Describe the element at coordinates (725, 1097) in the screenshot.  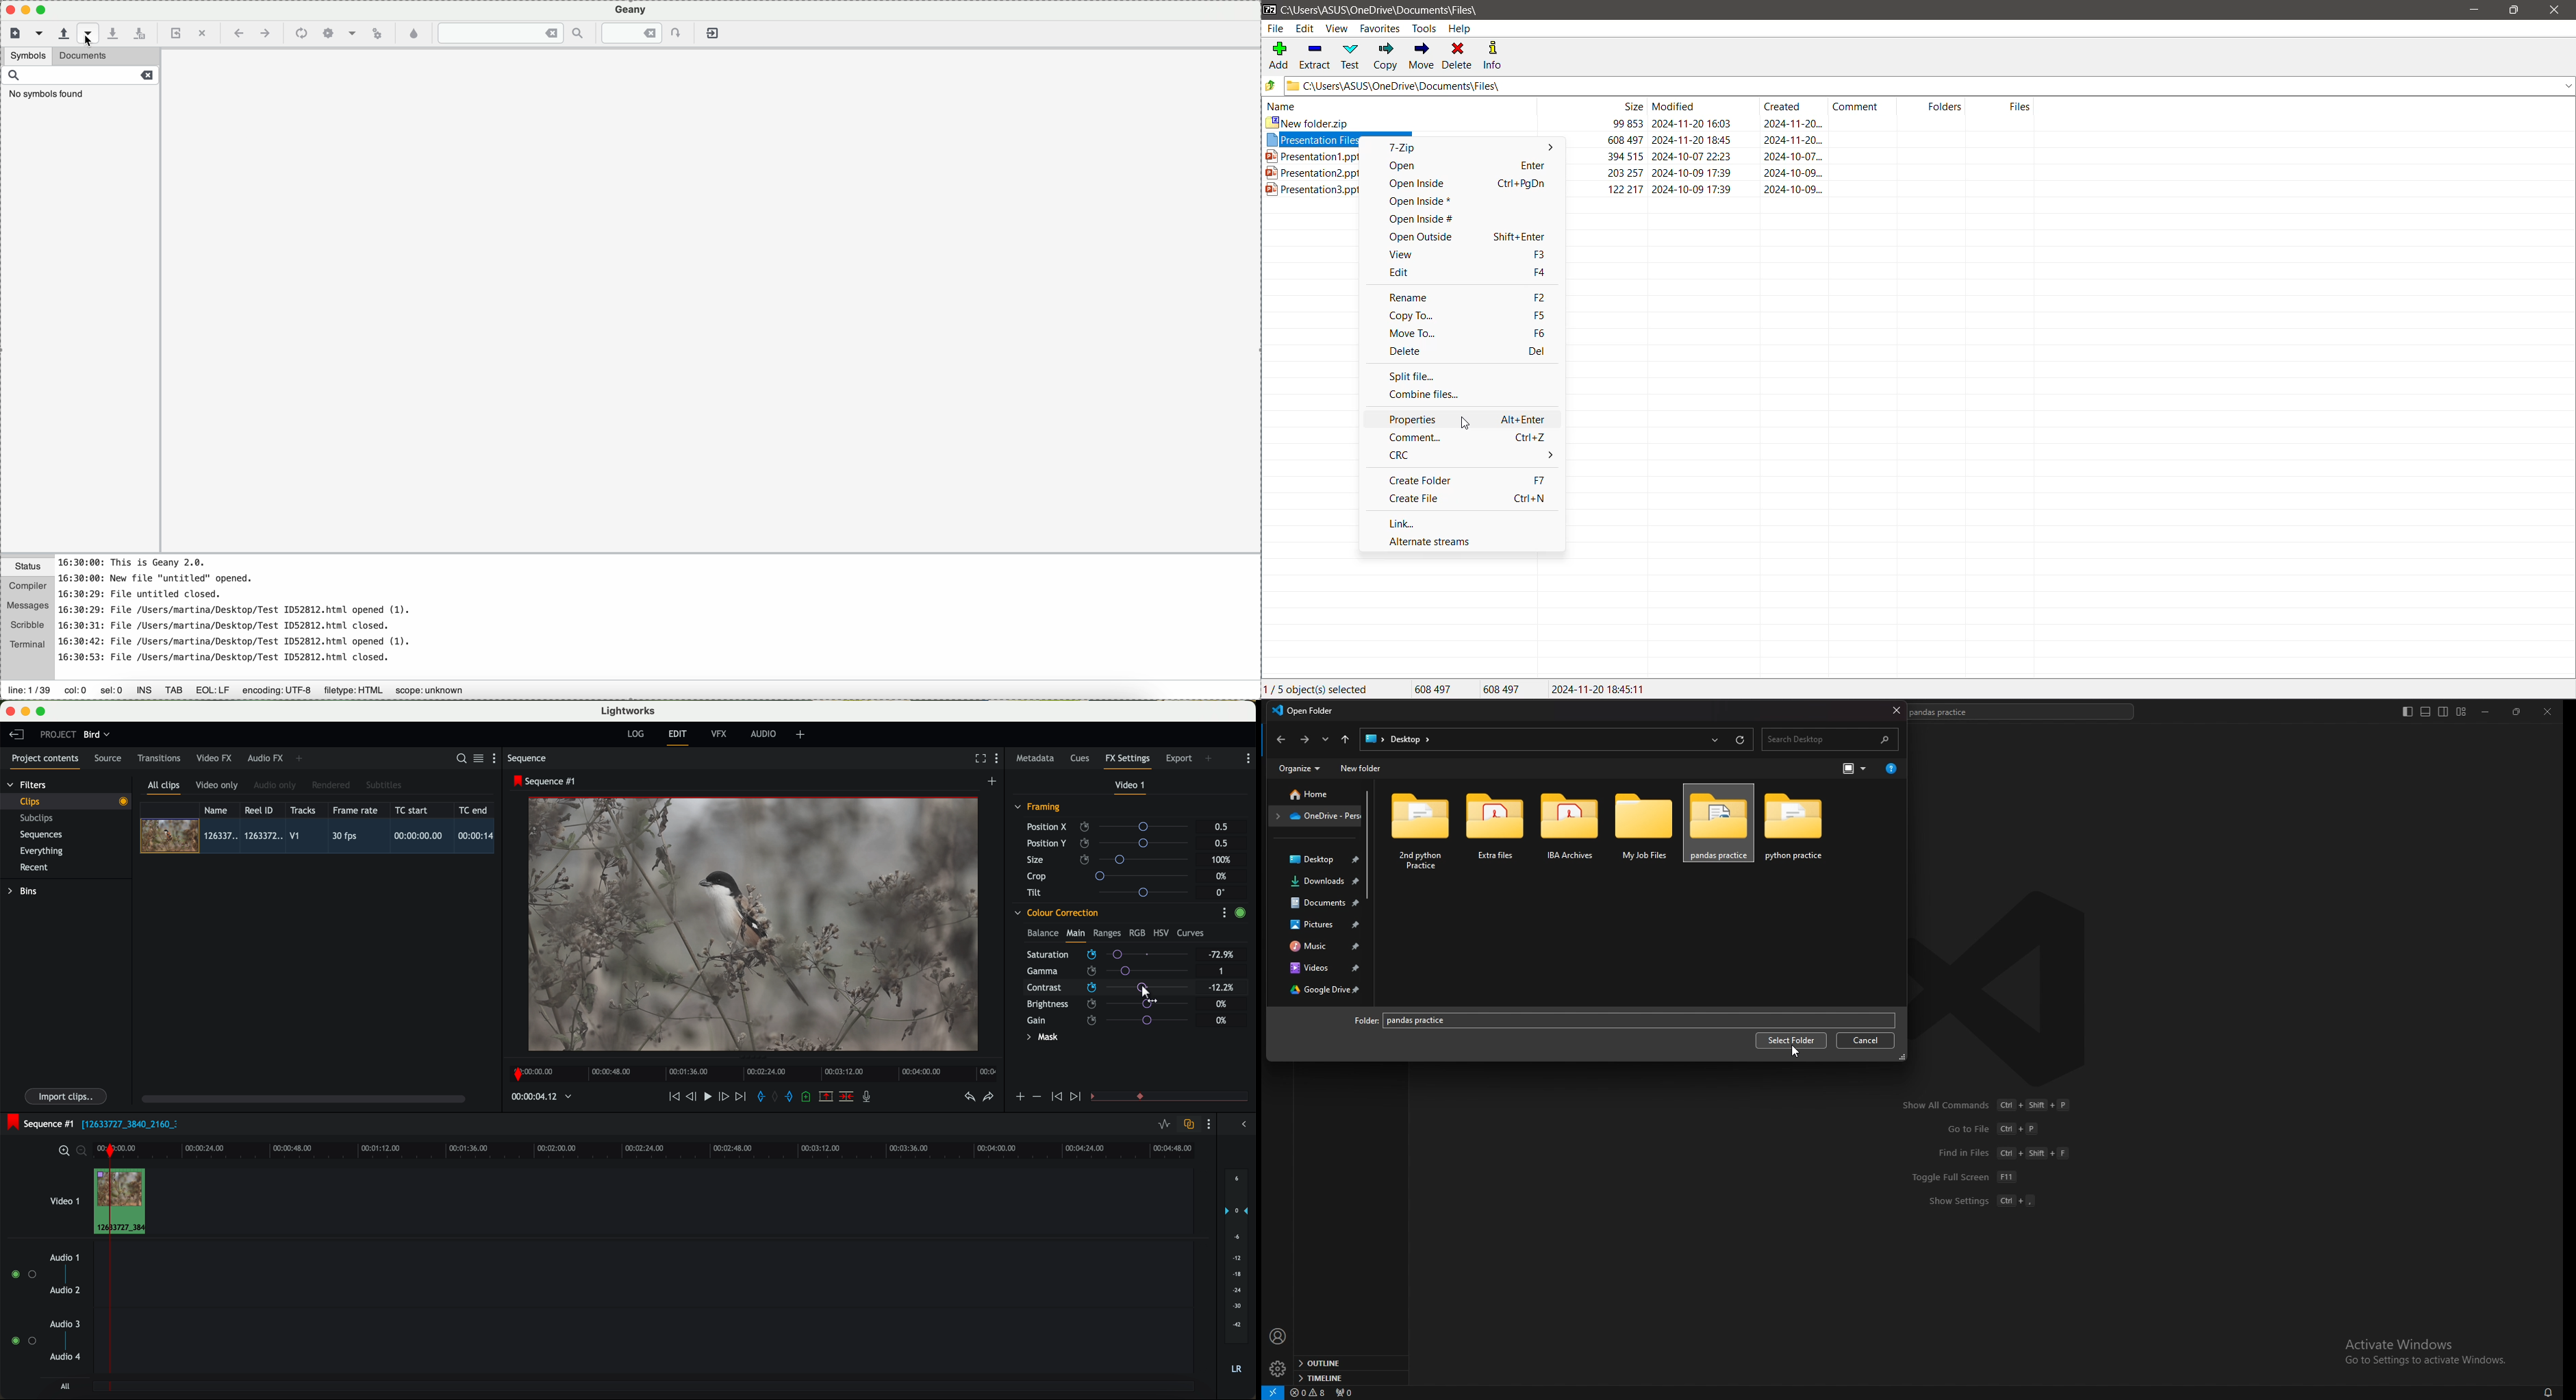
I see `nudge one frame foward` at that location.